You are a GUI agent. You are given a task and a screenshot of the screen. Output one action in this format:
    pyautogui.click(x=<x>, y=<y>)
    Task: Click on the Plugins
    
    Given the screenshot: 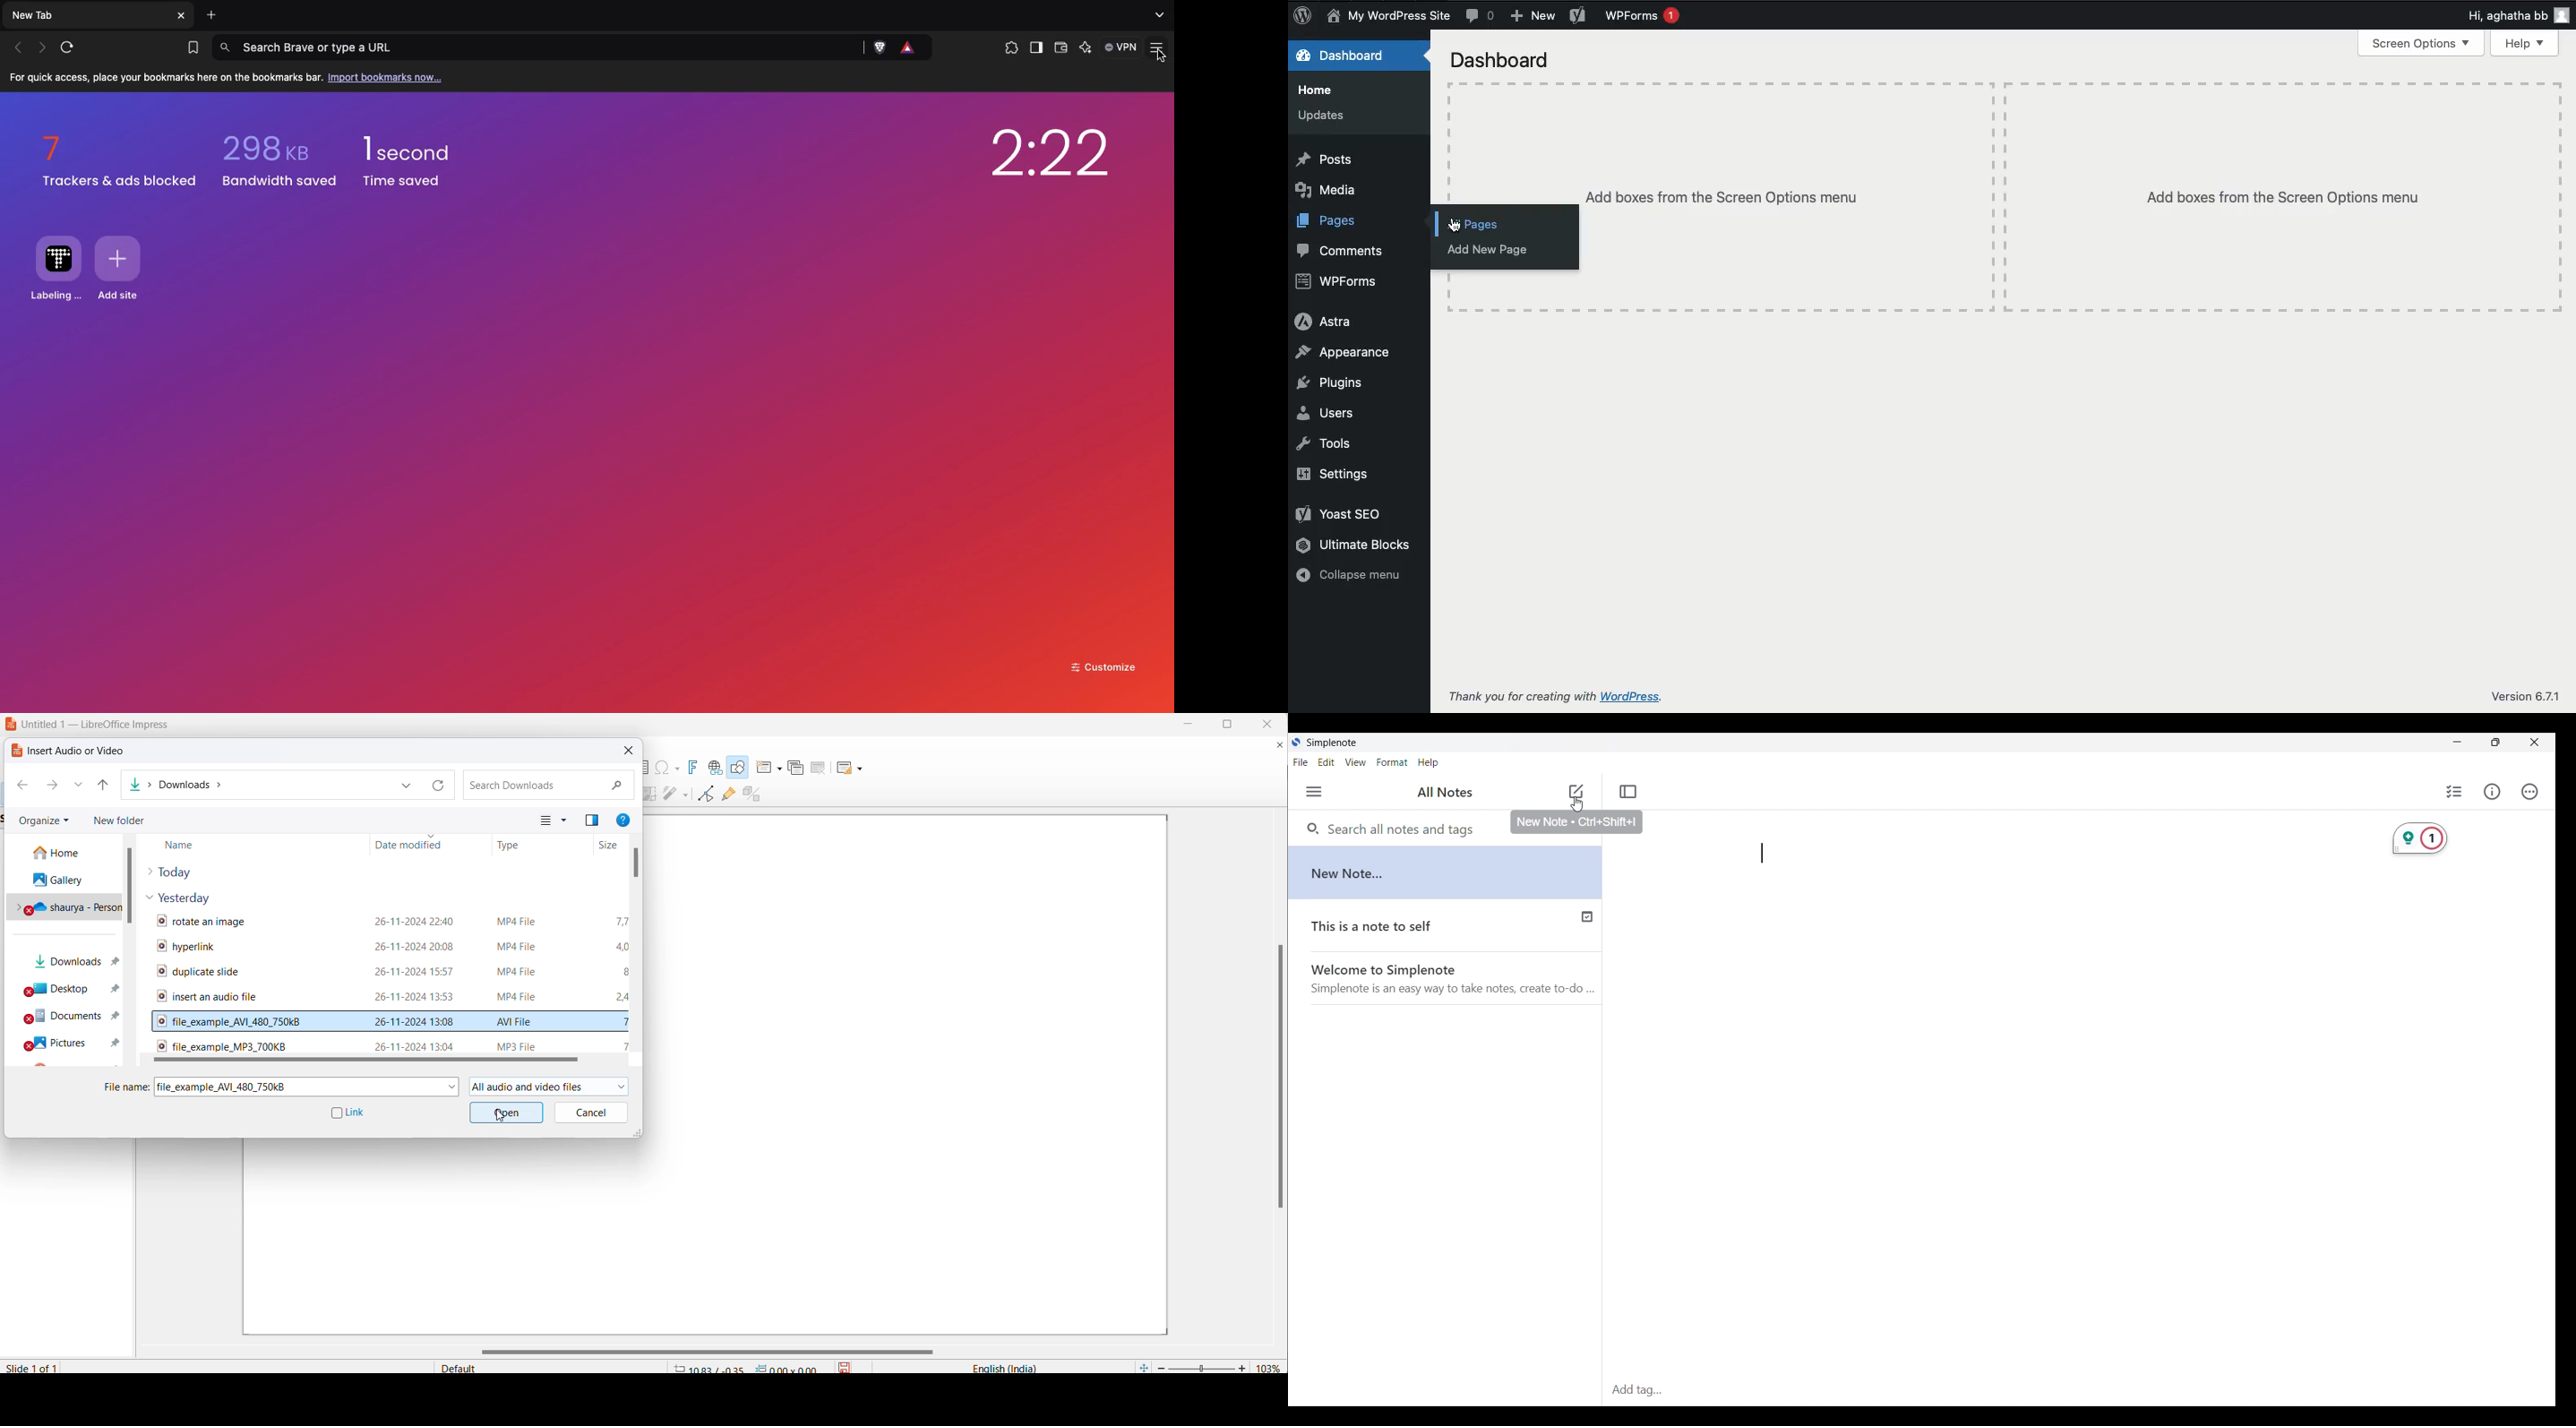 What is the action you would take?
    pyautogui.click(x=1332, y=384)
    